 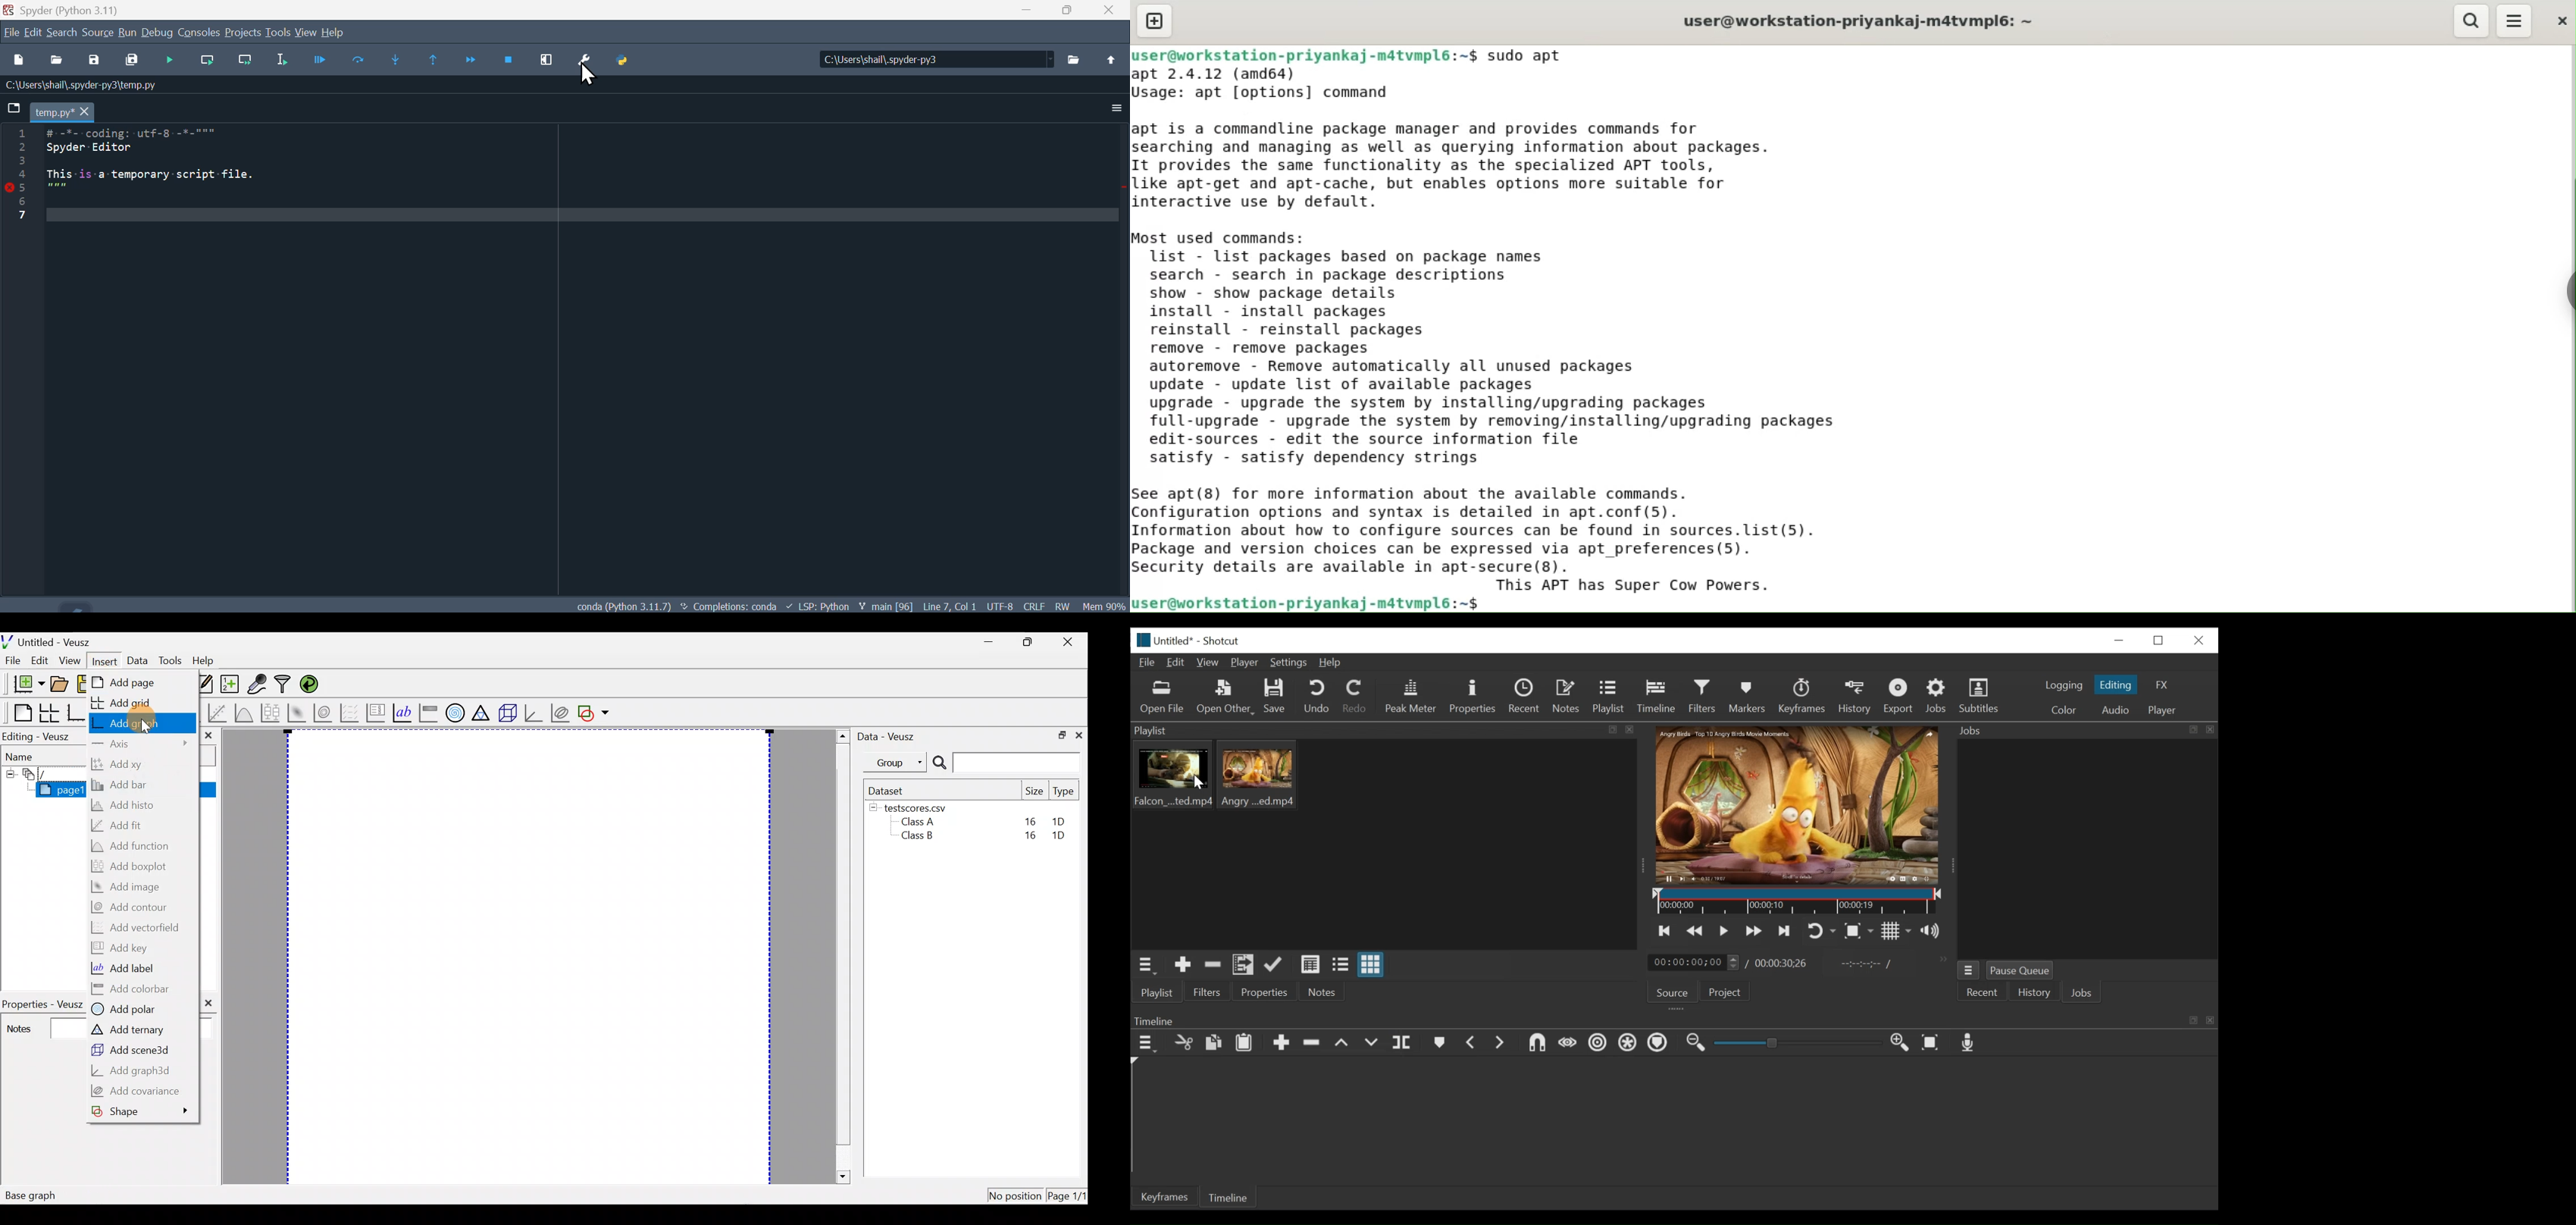 What do you see at coordinates (1568, 696) in the screenshot?
I see `Notes` at bounding box center [1568, 696].